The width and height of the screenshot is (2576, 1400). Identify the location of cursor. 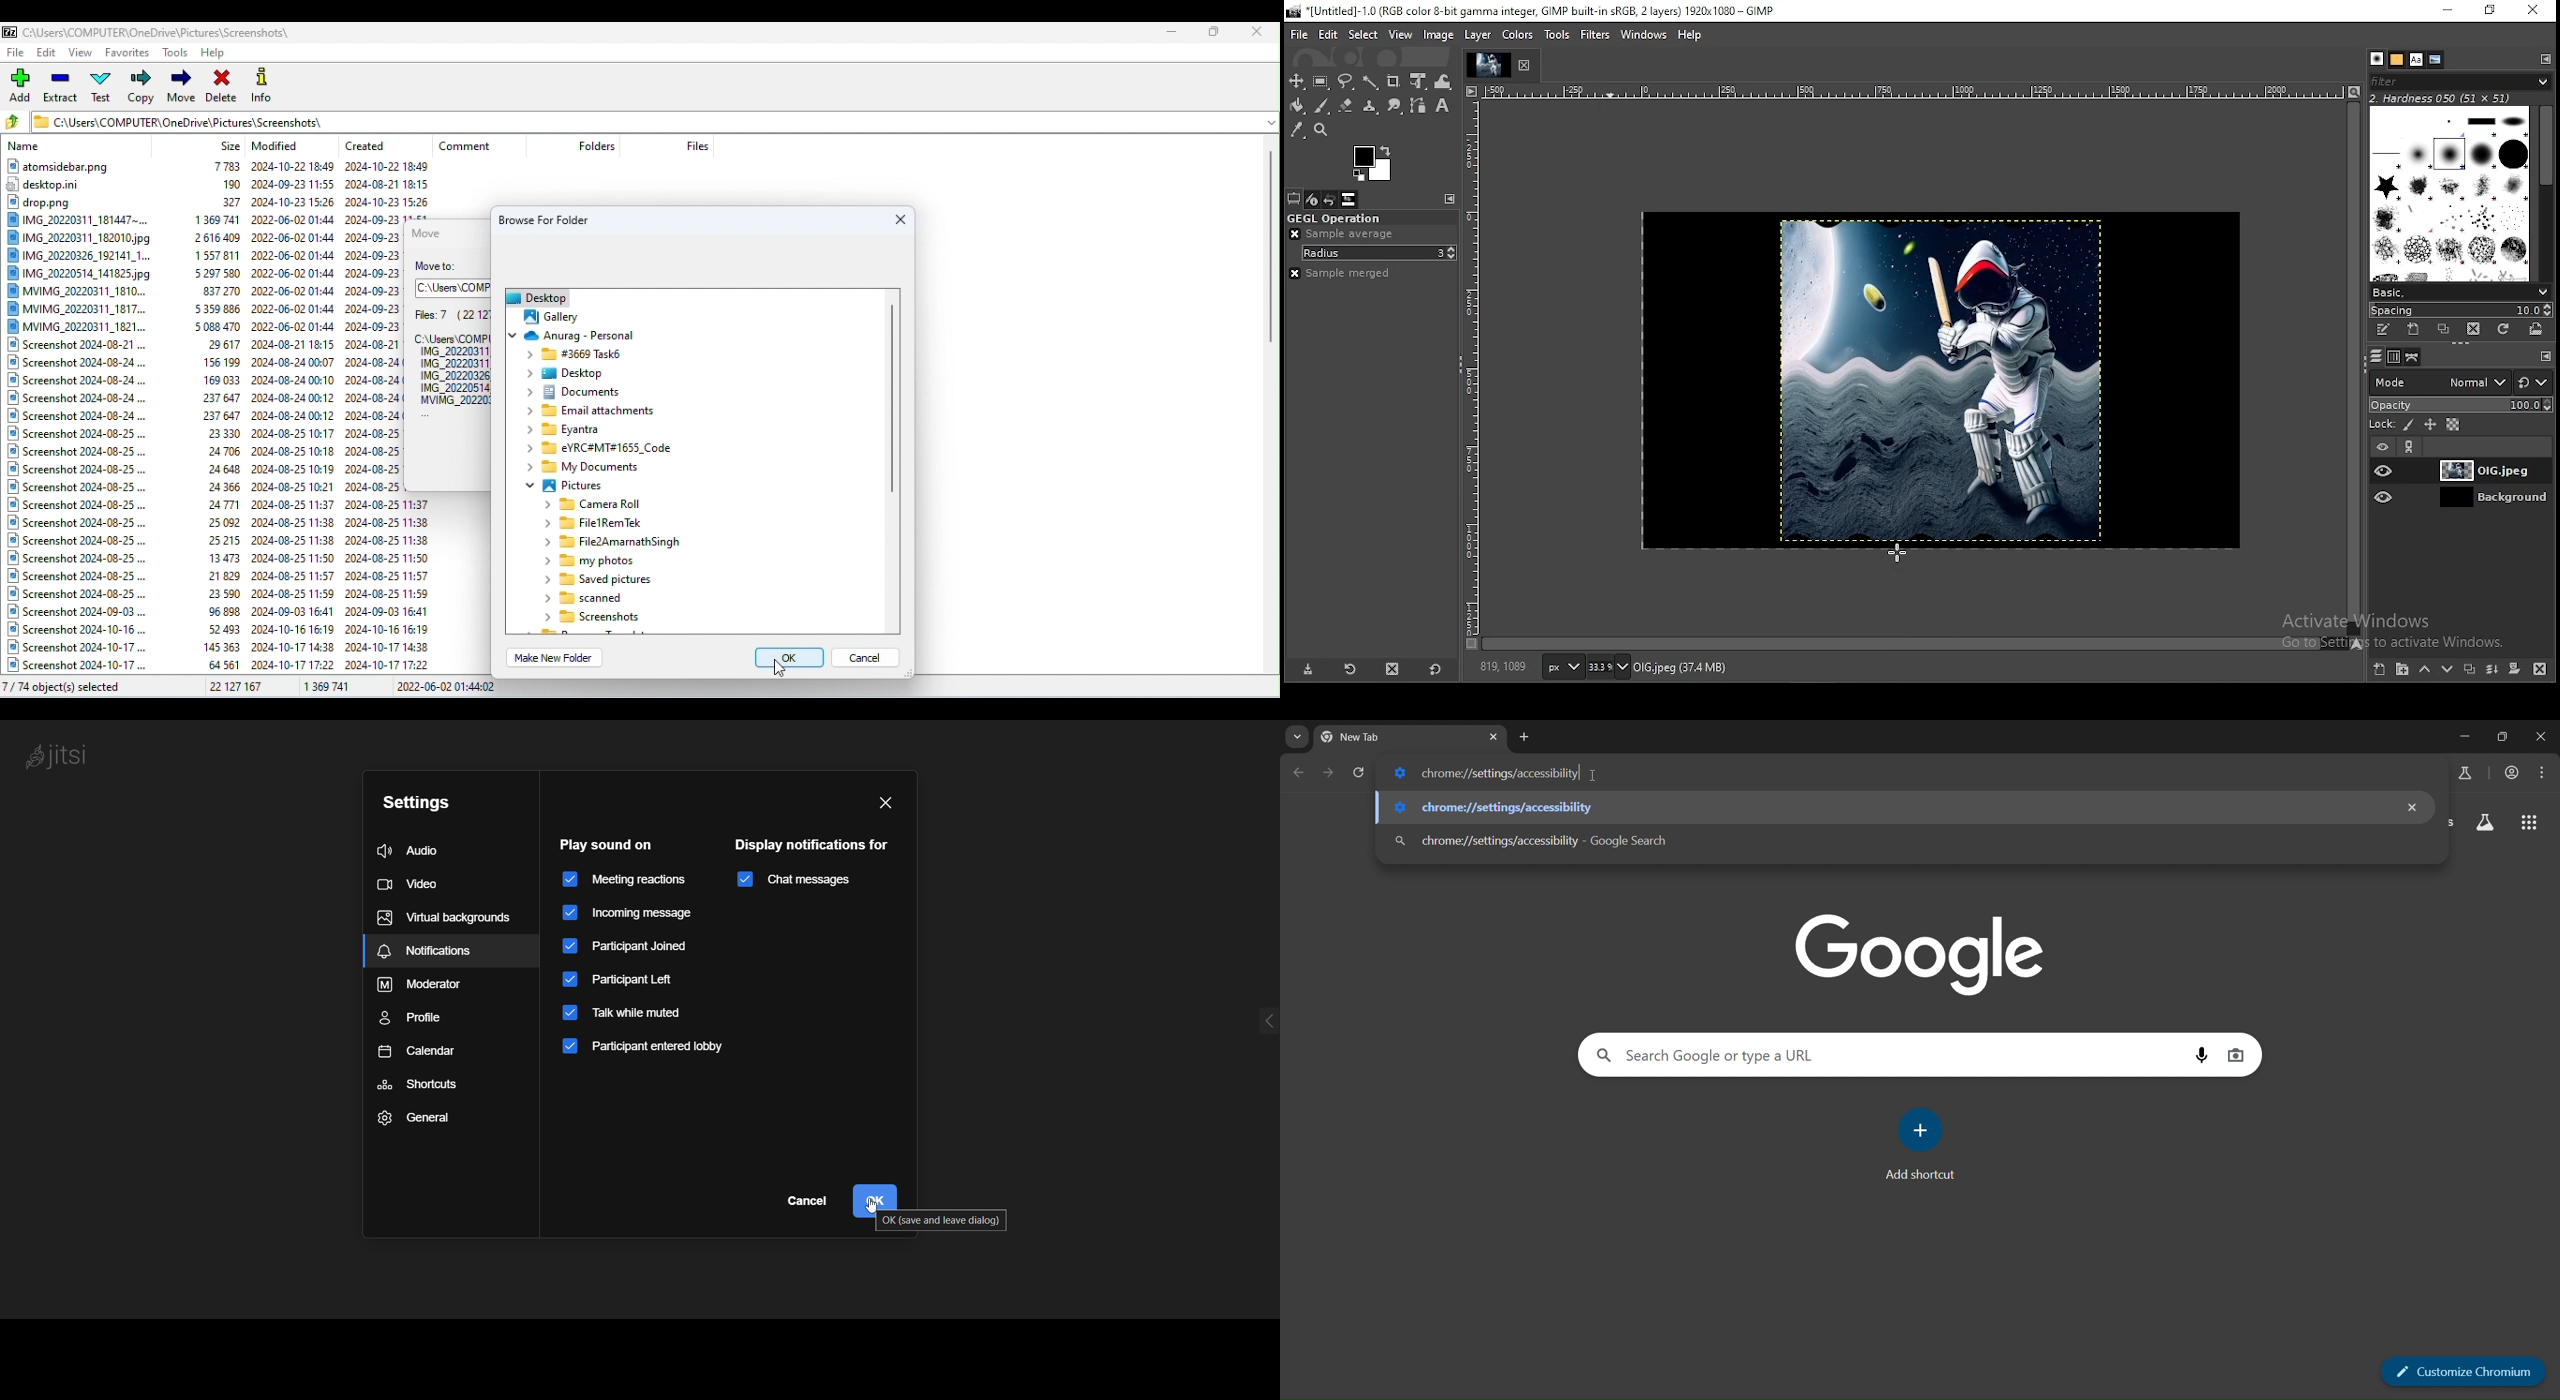
(1595, 778).